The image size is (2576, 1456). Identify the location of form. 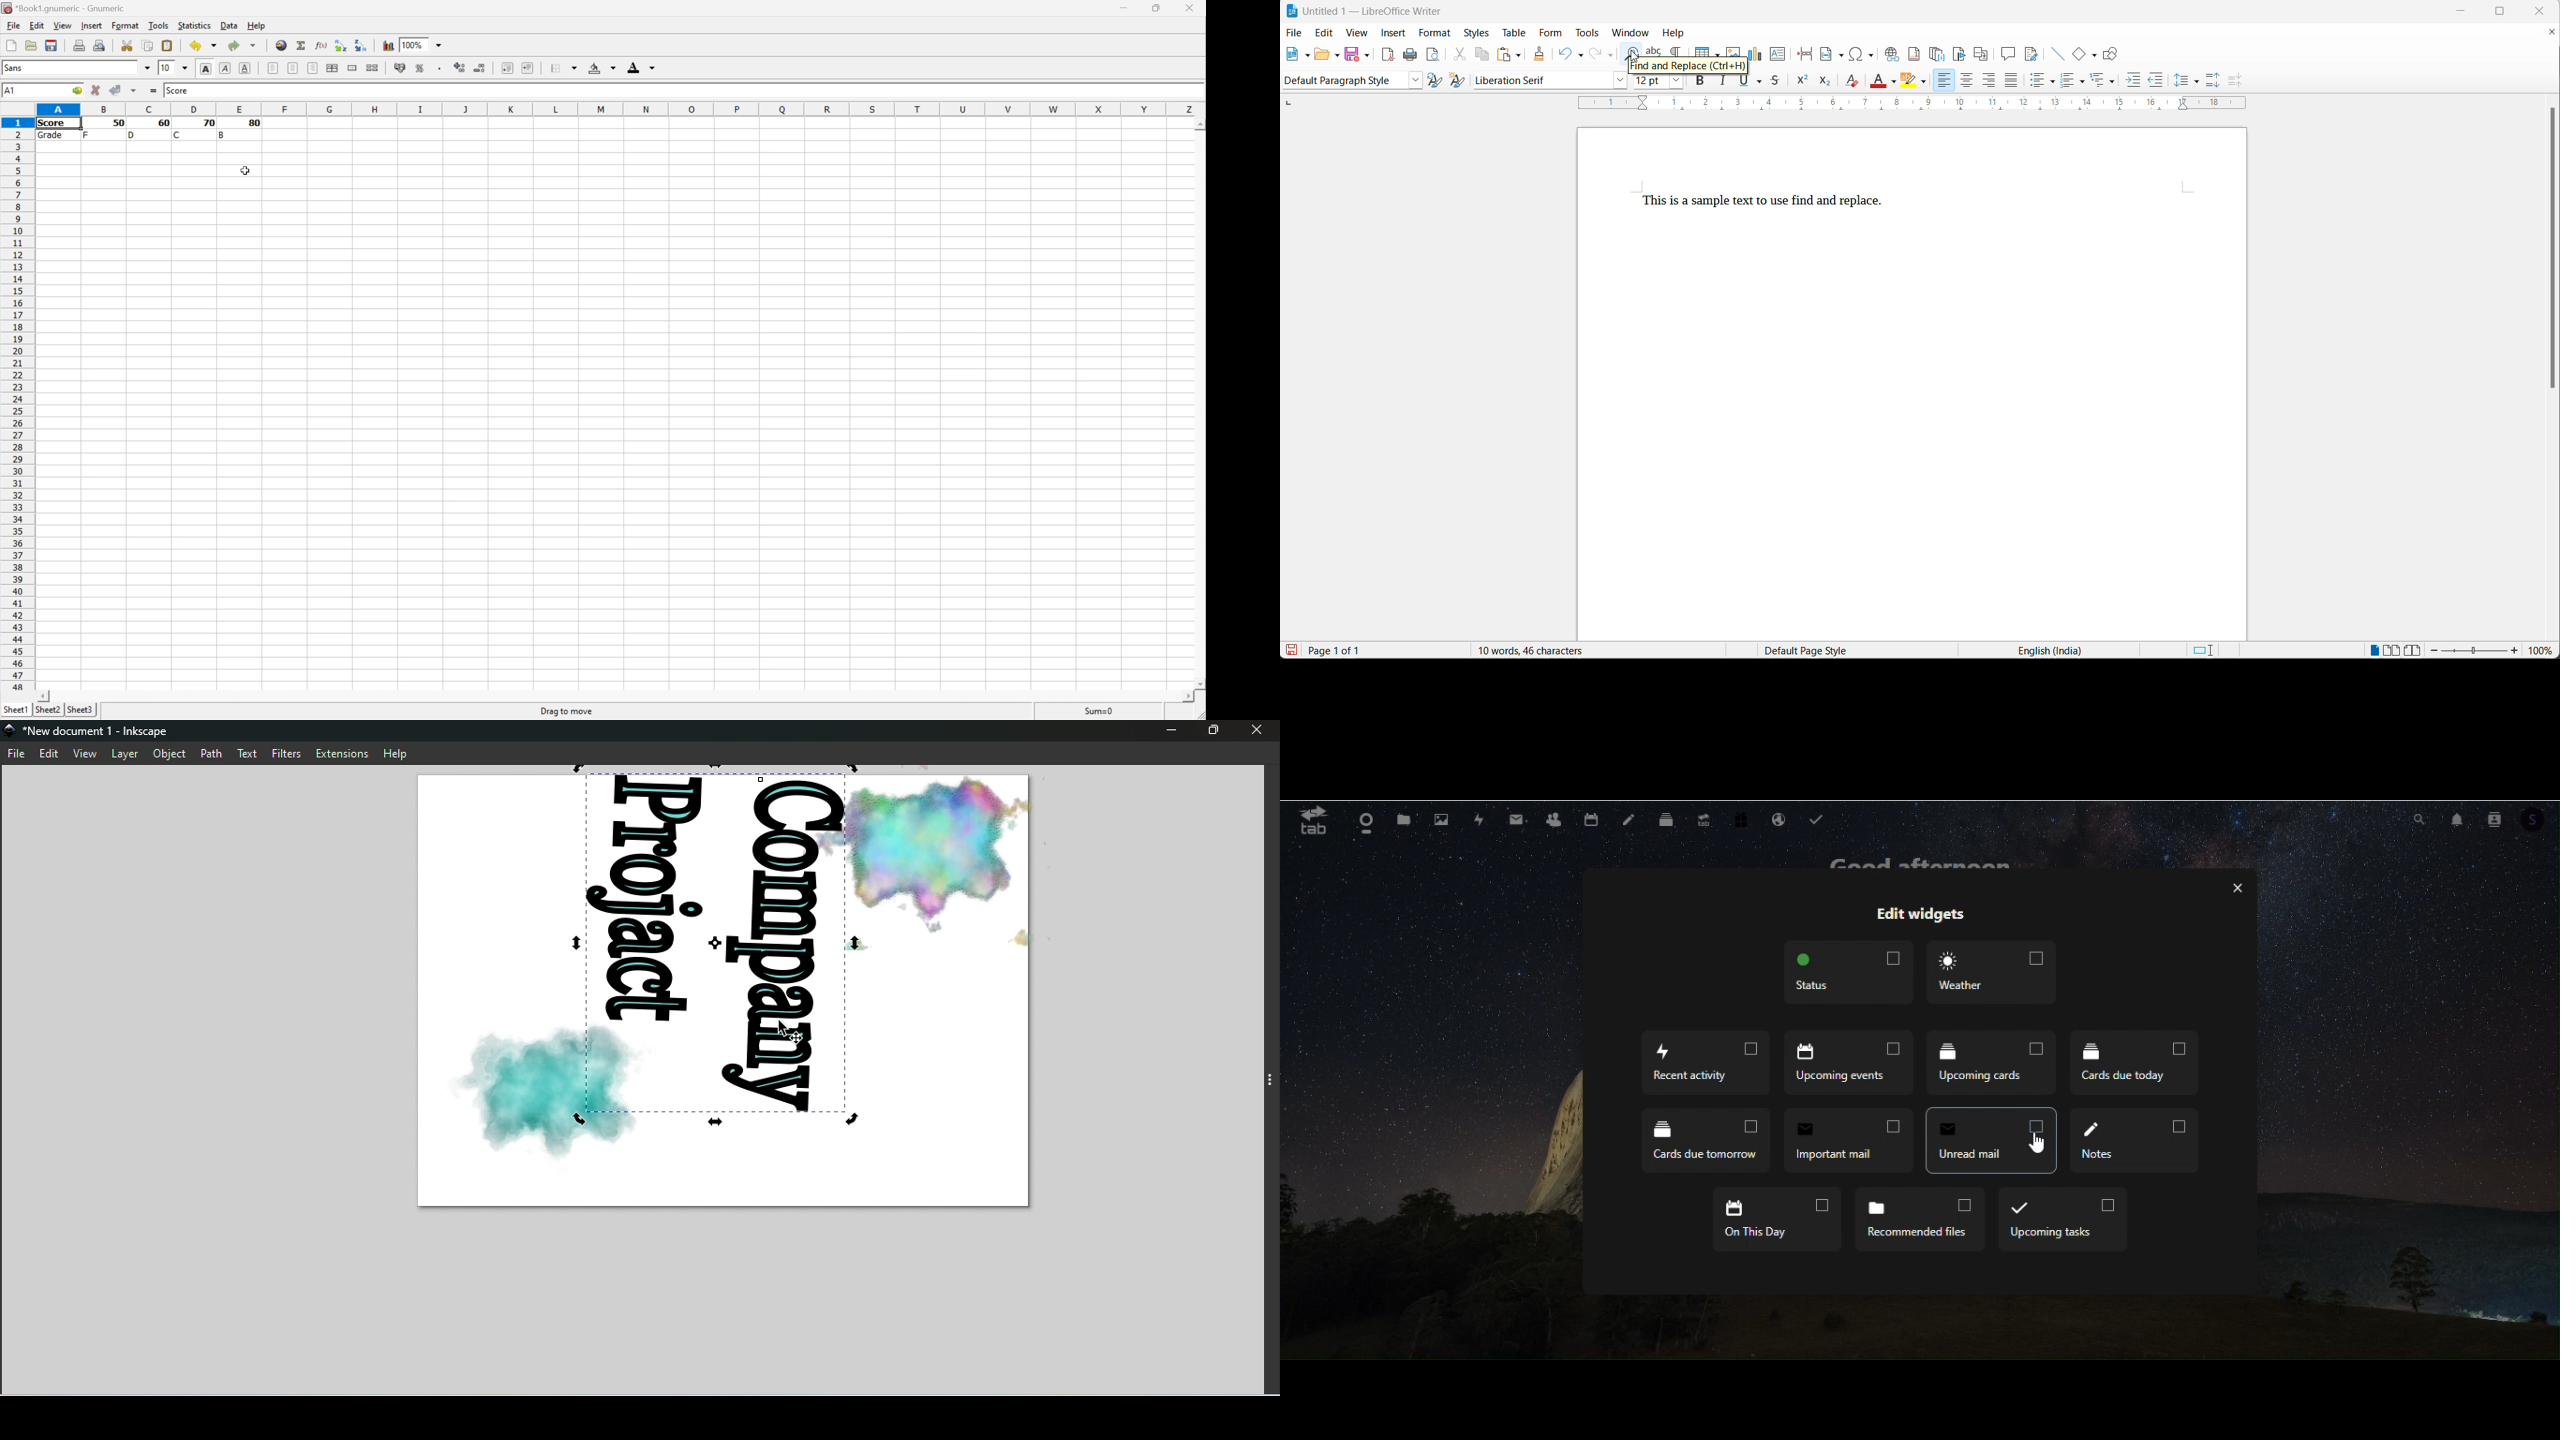
(1550, 34).